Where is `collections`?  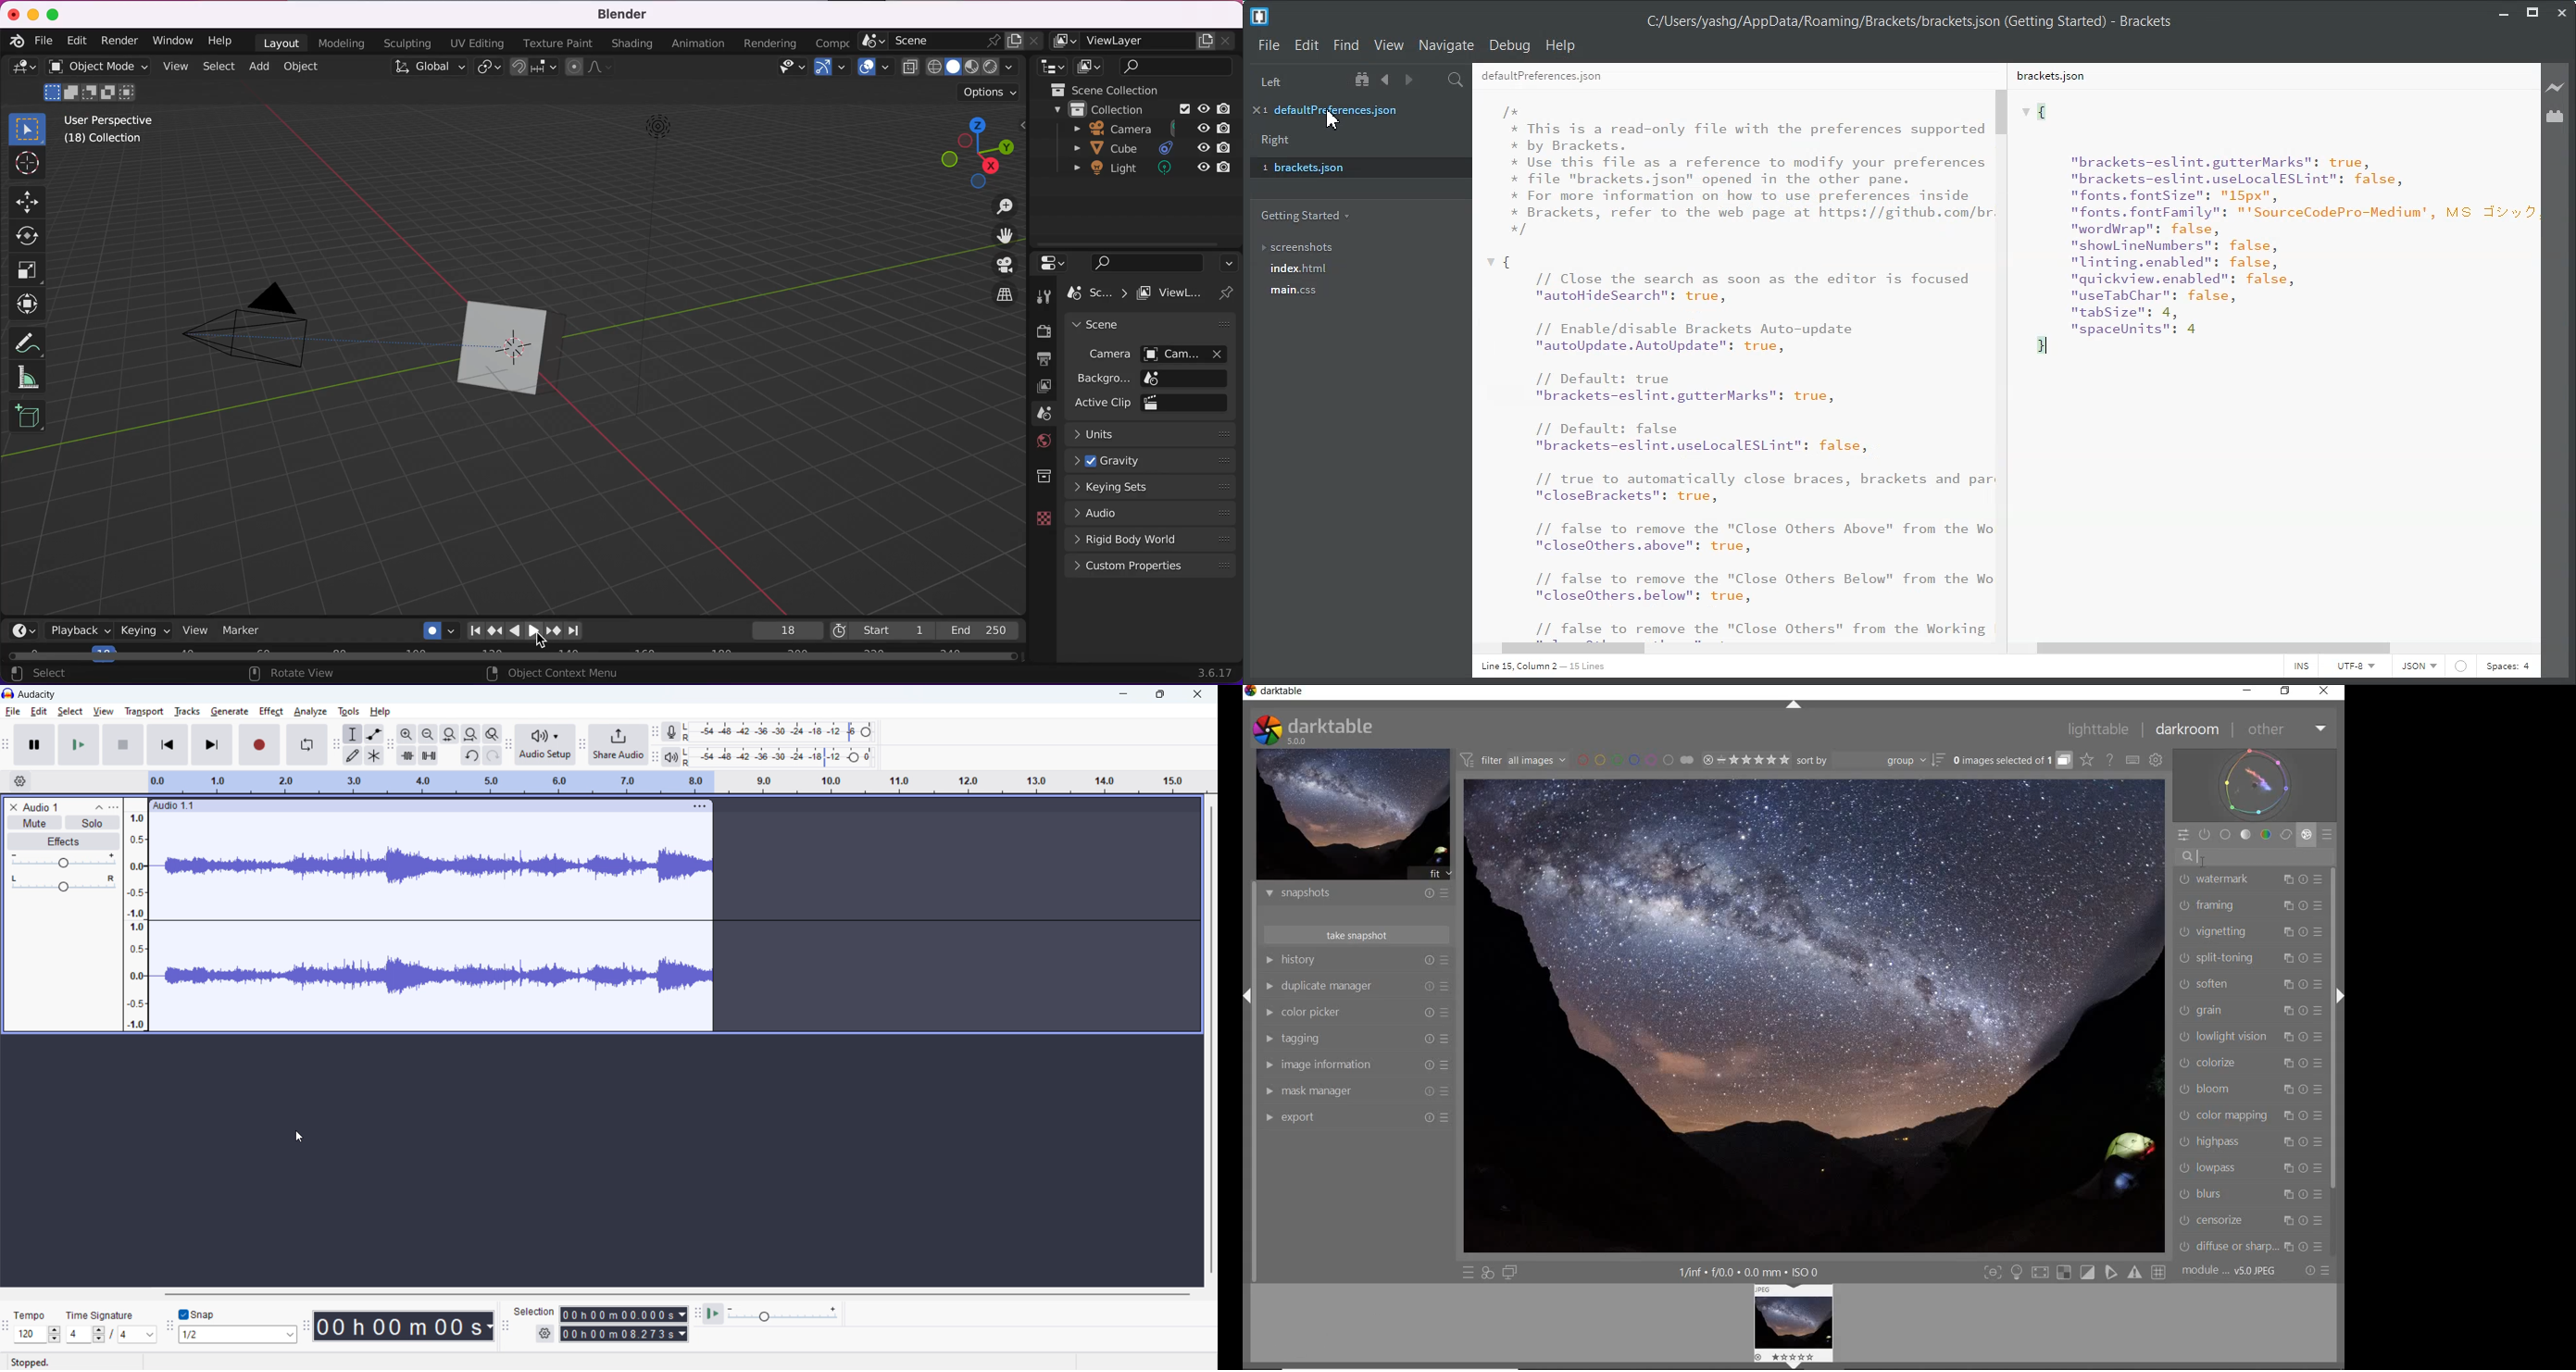 collections is located at coordinates (1041, 477).